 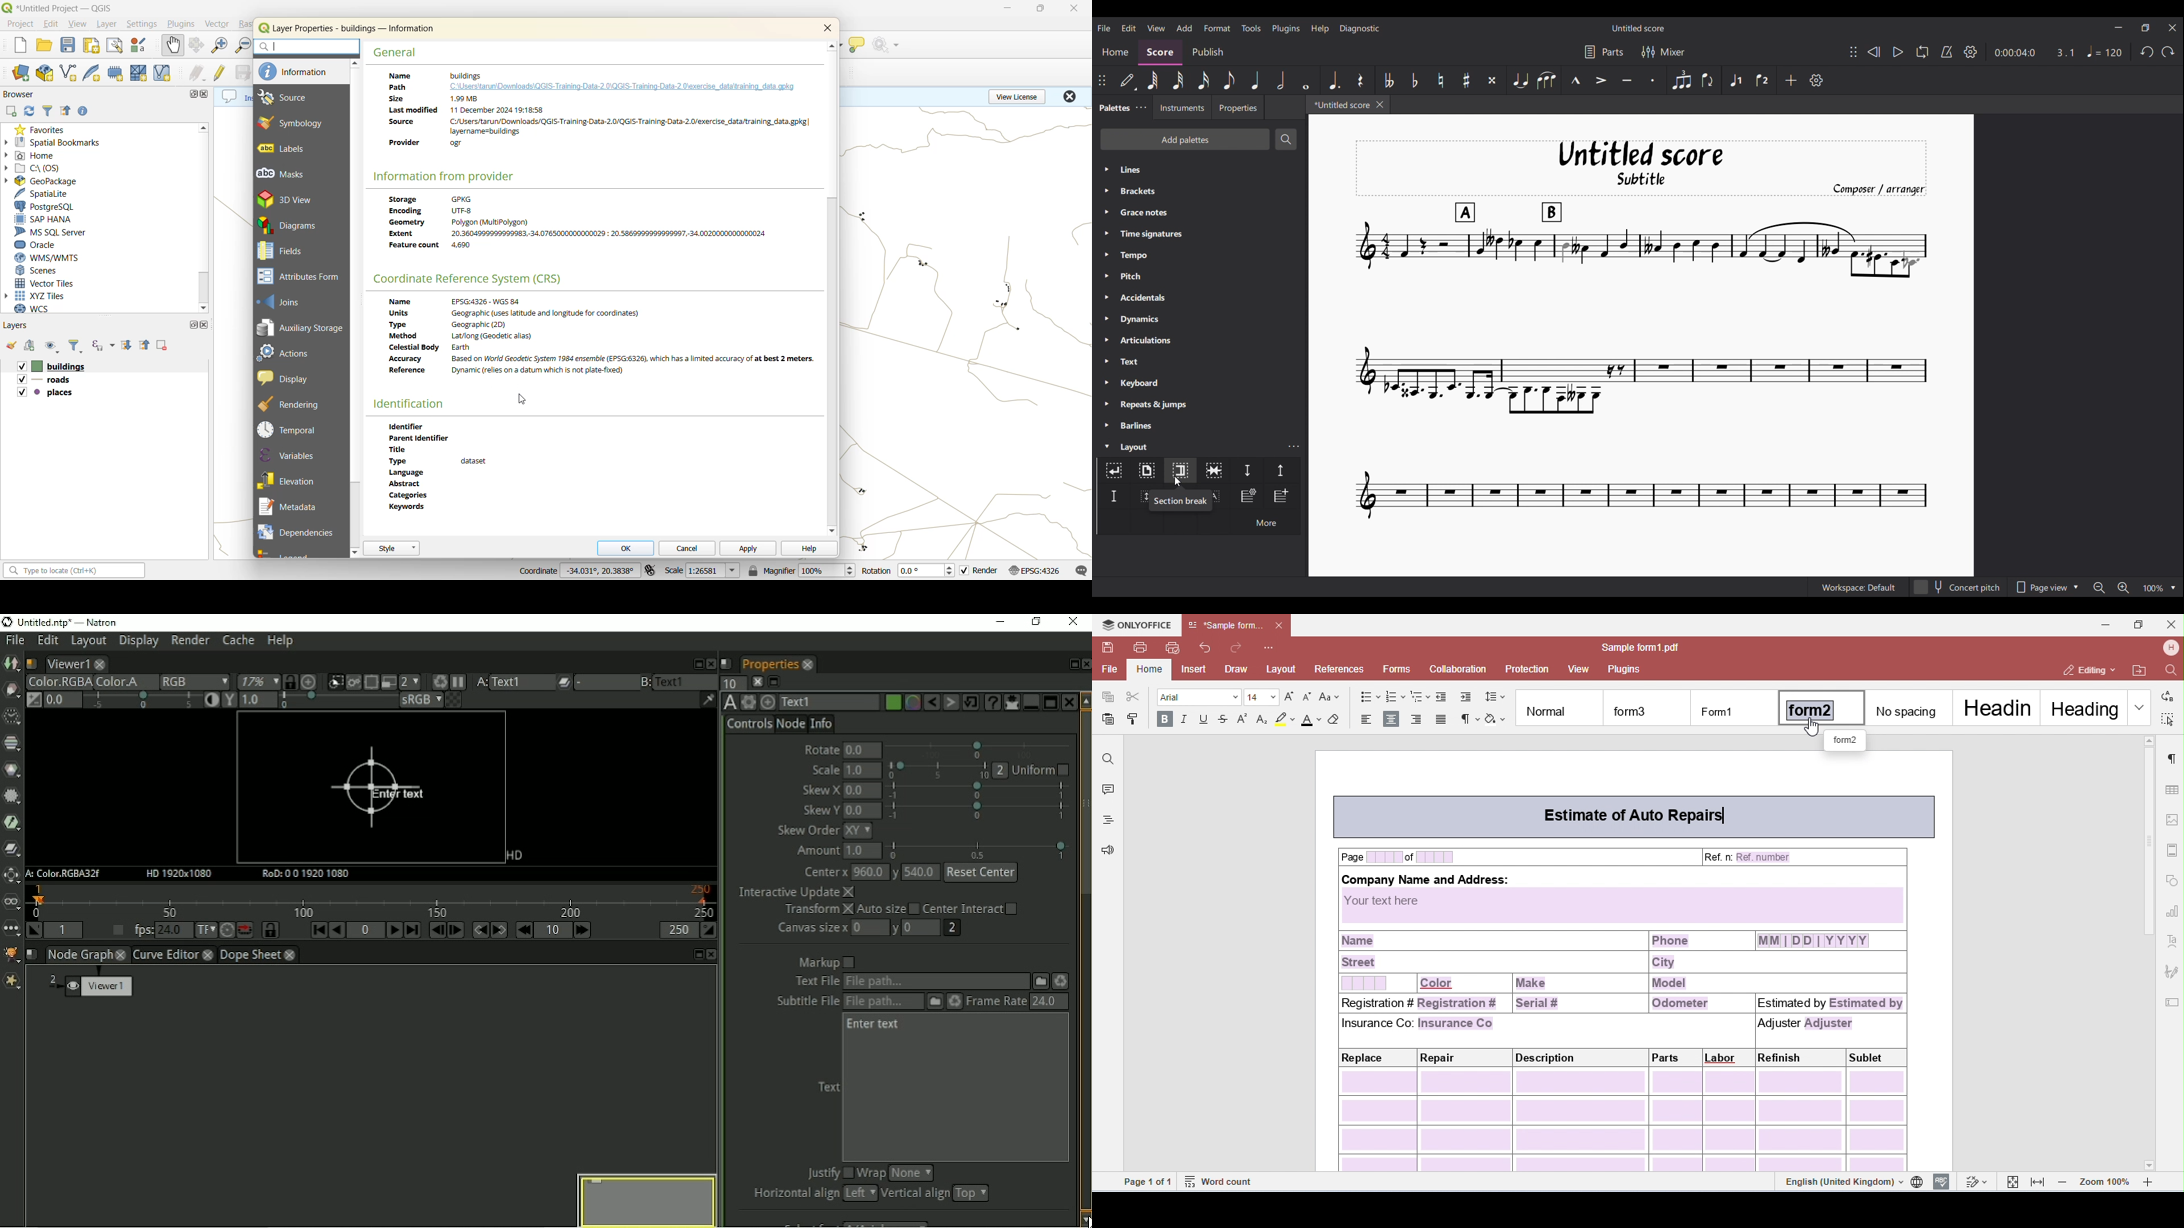 What do you see at coordinates (2046, 587) in the screenshot?
I see `Page view options` at bounding box center [2046, 587].